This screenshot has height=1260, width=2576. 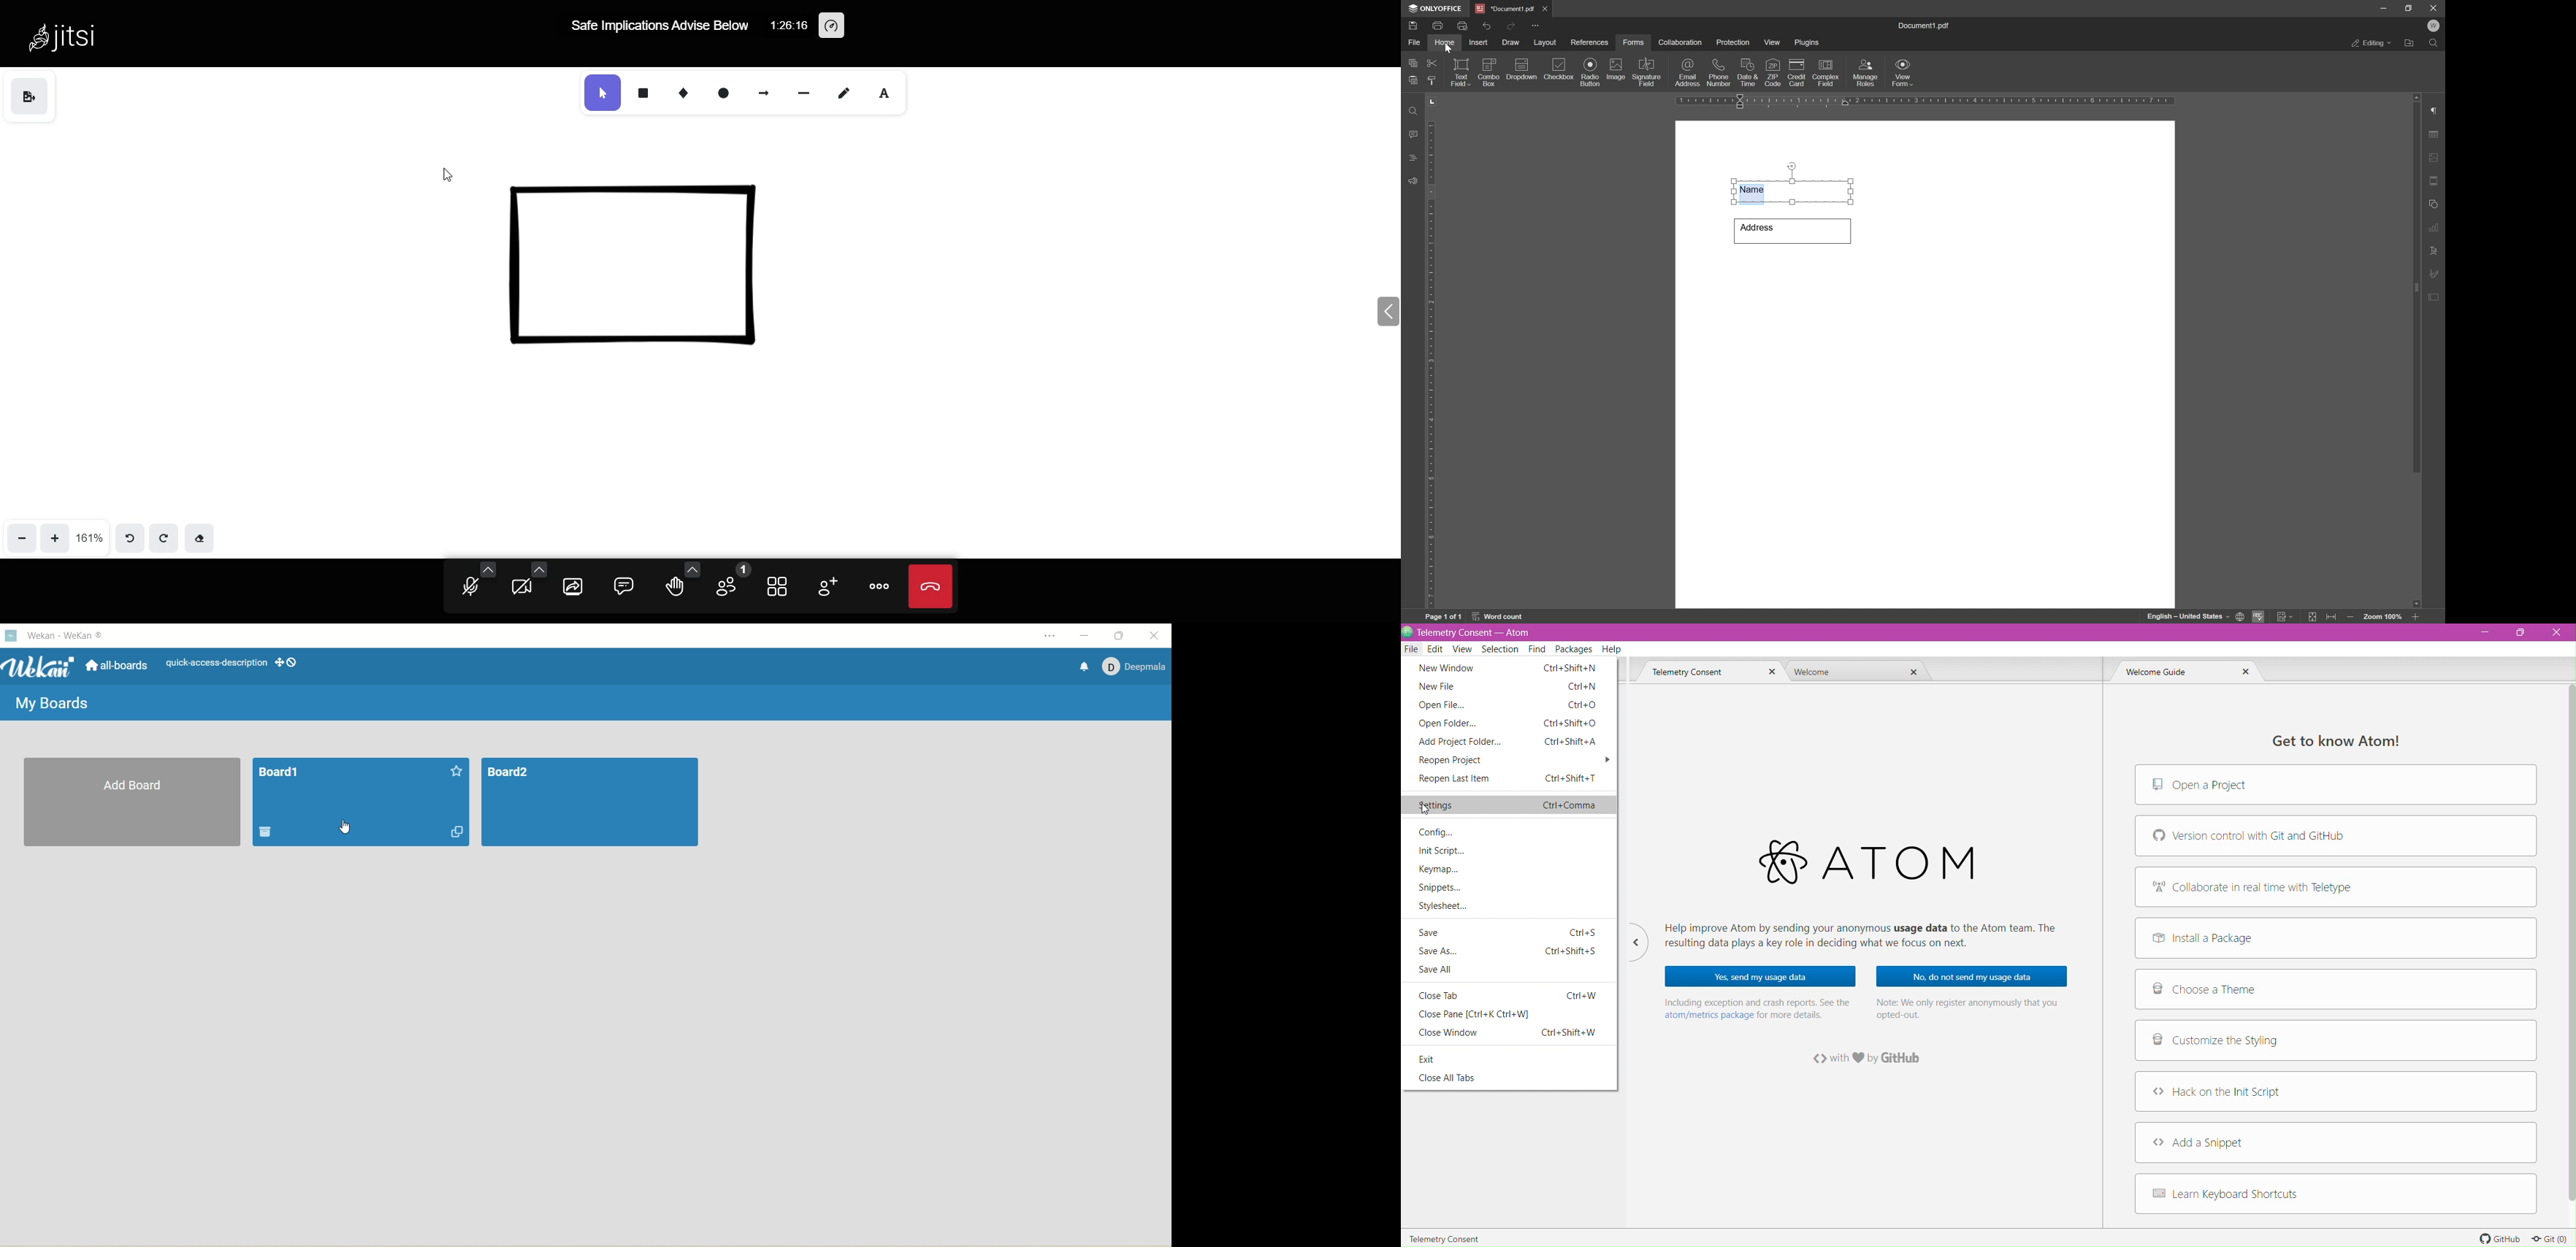 What do you see at coordinates (1460, 25) in the screenshot?
I see `quick print` at bounding box center [1460, 25].